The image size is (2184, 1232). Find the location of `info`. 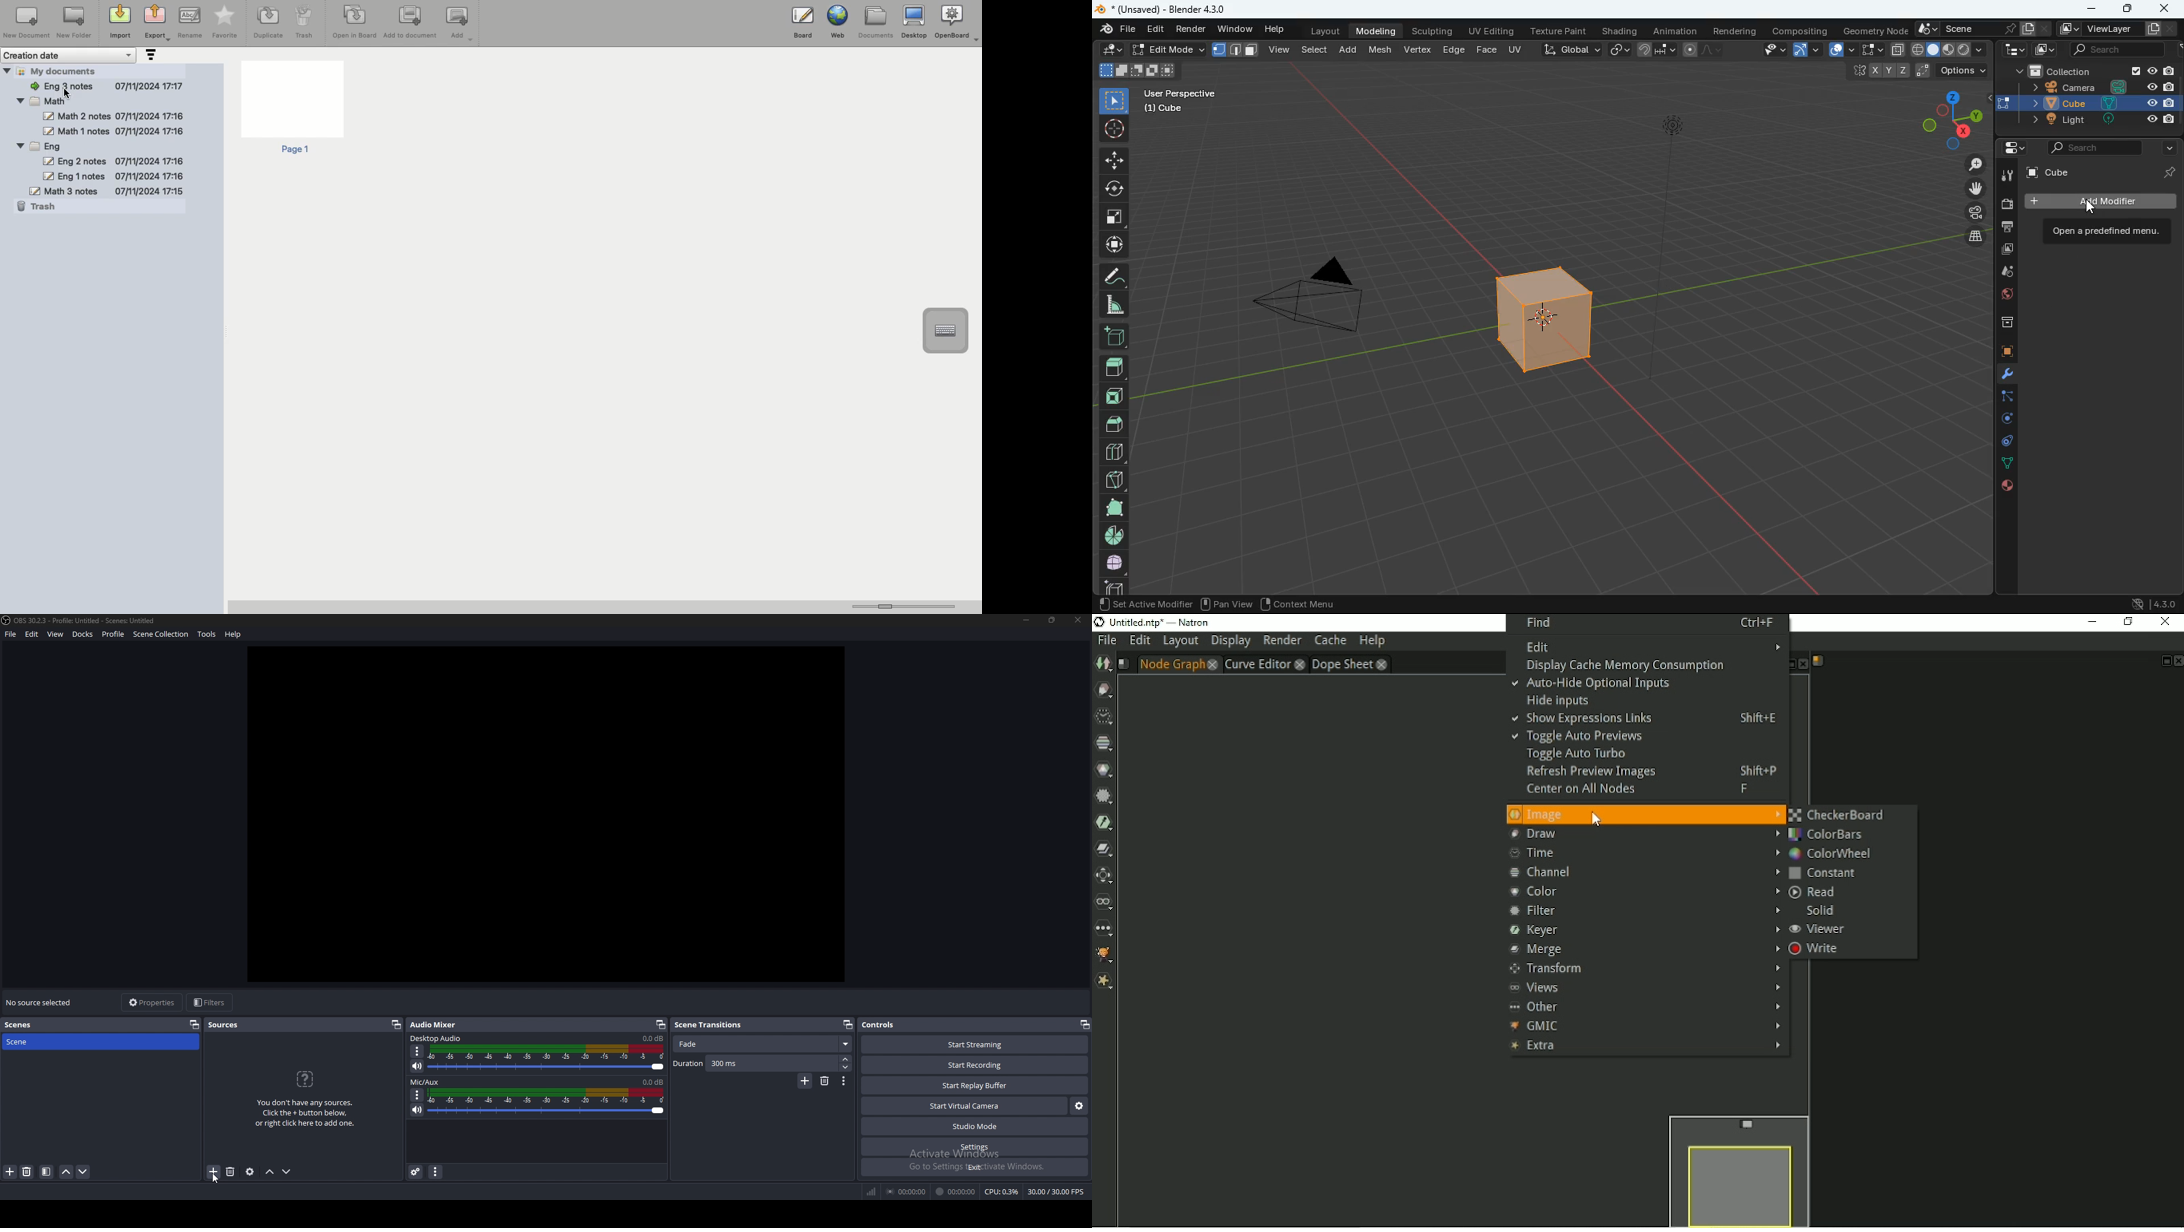

info is located at coordinates (305, 1099).